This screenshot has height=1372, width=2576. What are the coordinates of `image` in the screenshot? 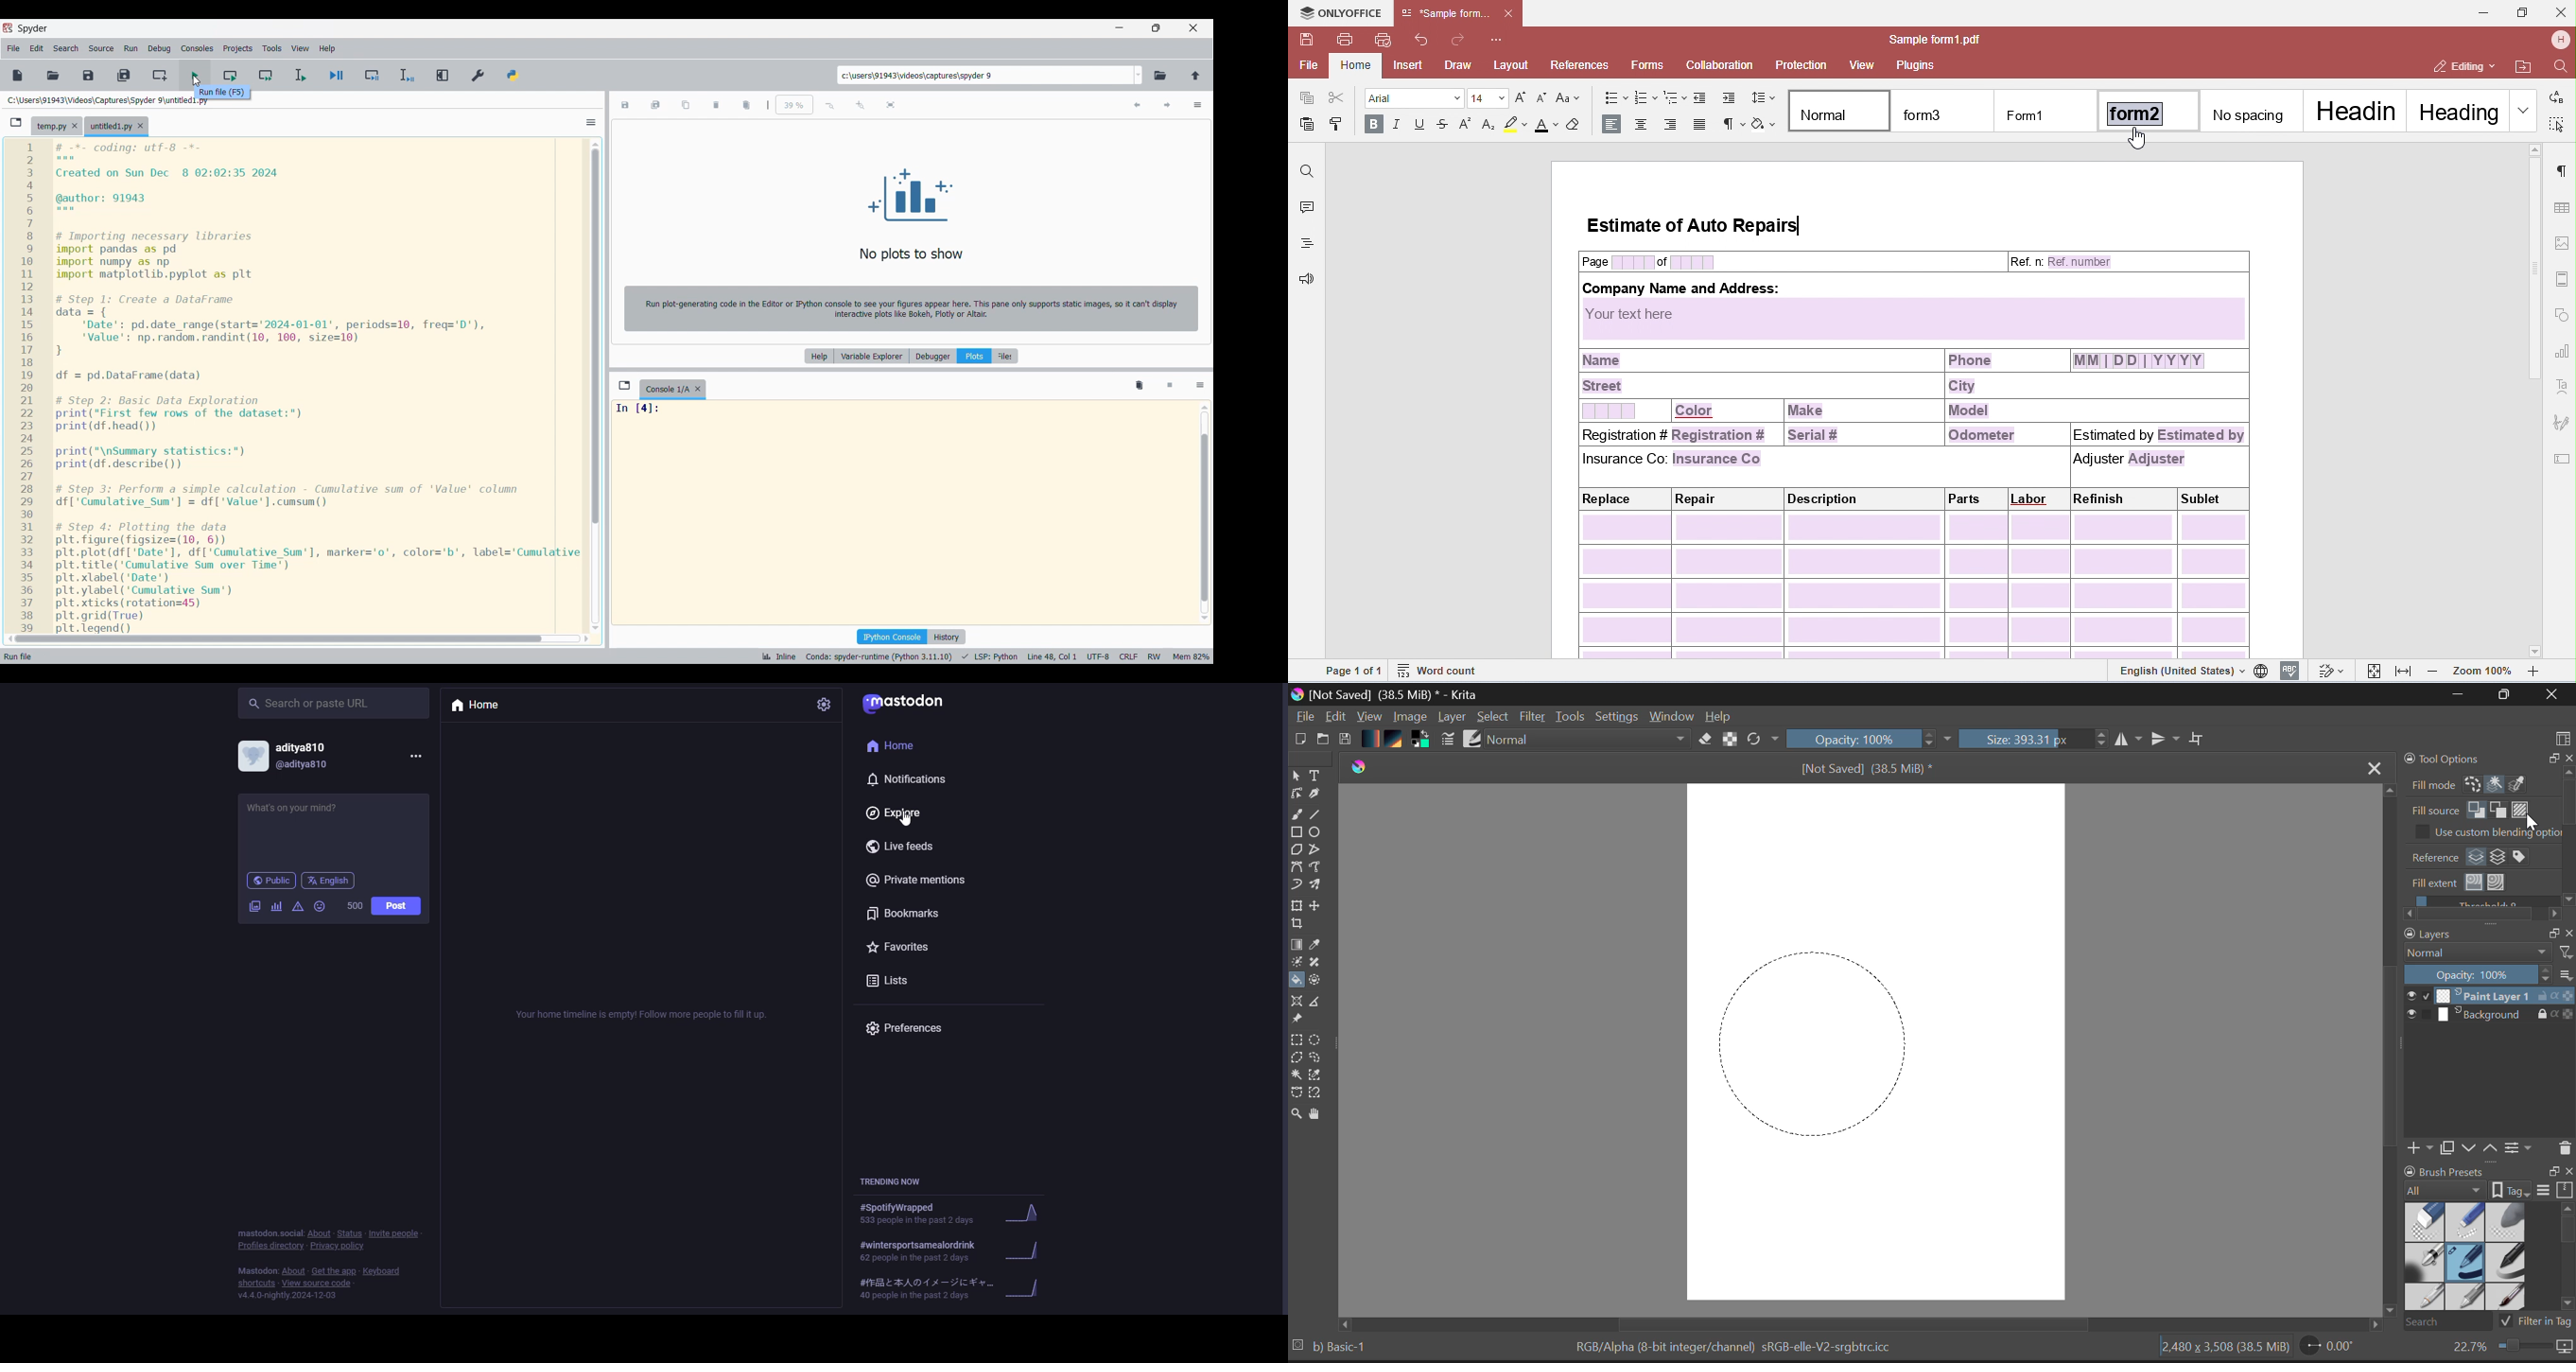 It's located at (256, 907).